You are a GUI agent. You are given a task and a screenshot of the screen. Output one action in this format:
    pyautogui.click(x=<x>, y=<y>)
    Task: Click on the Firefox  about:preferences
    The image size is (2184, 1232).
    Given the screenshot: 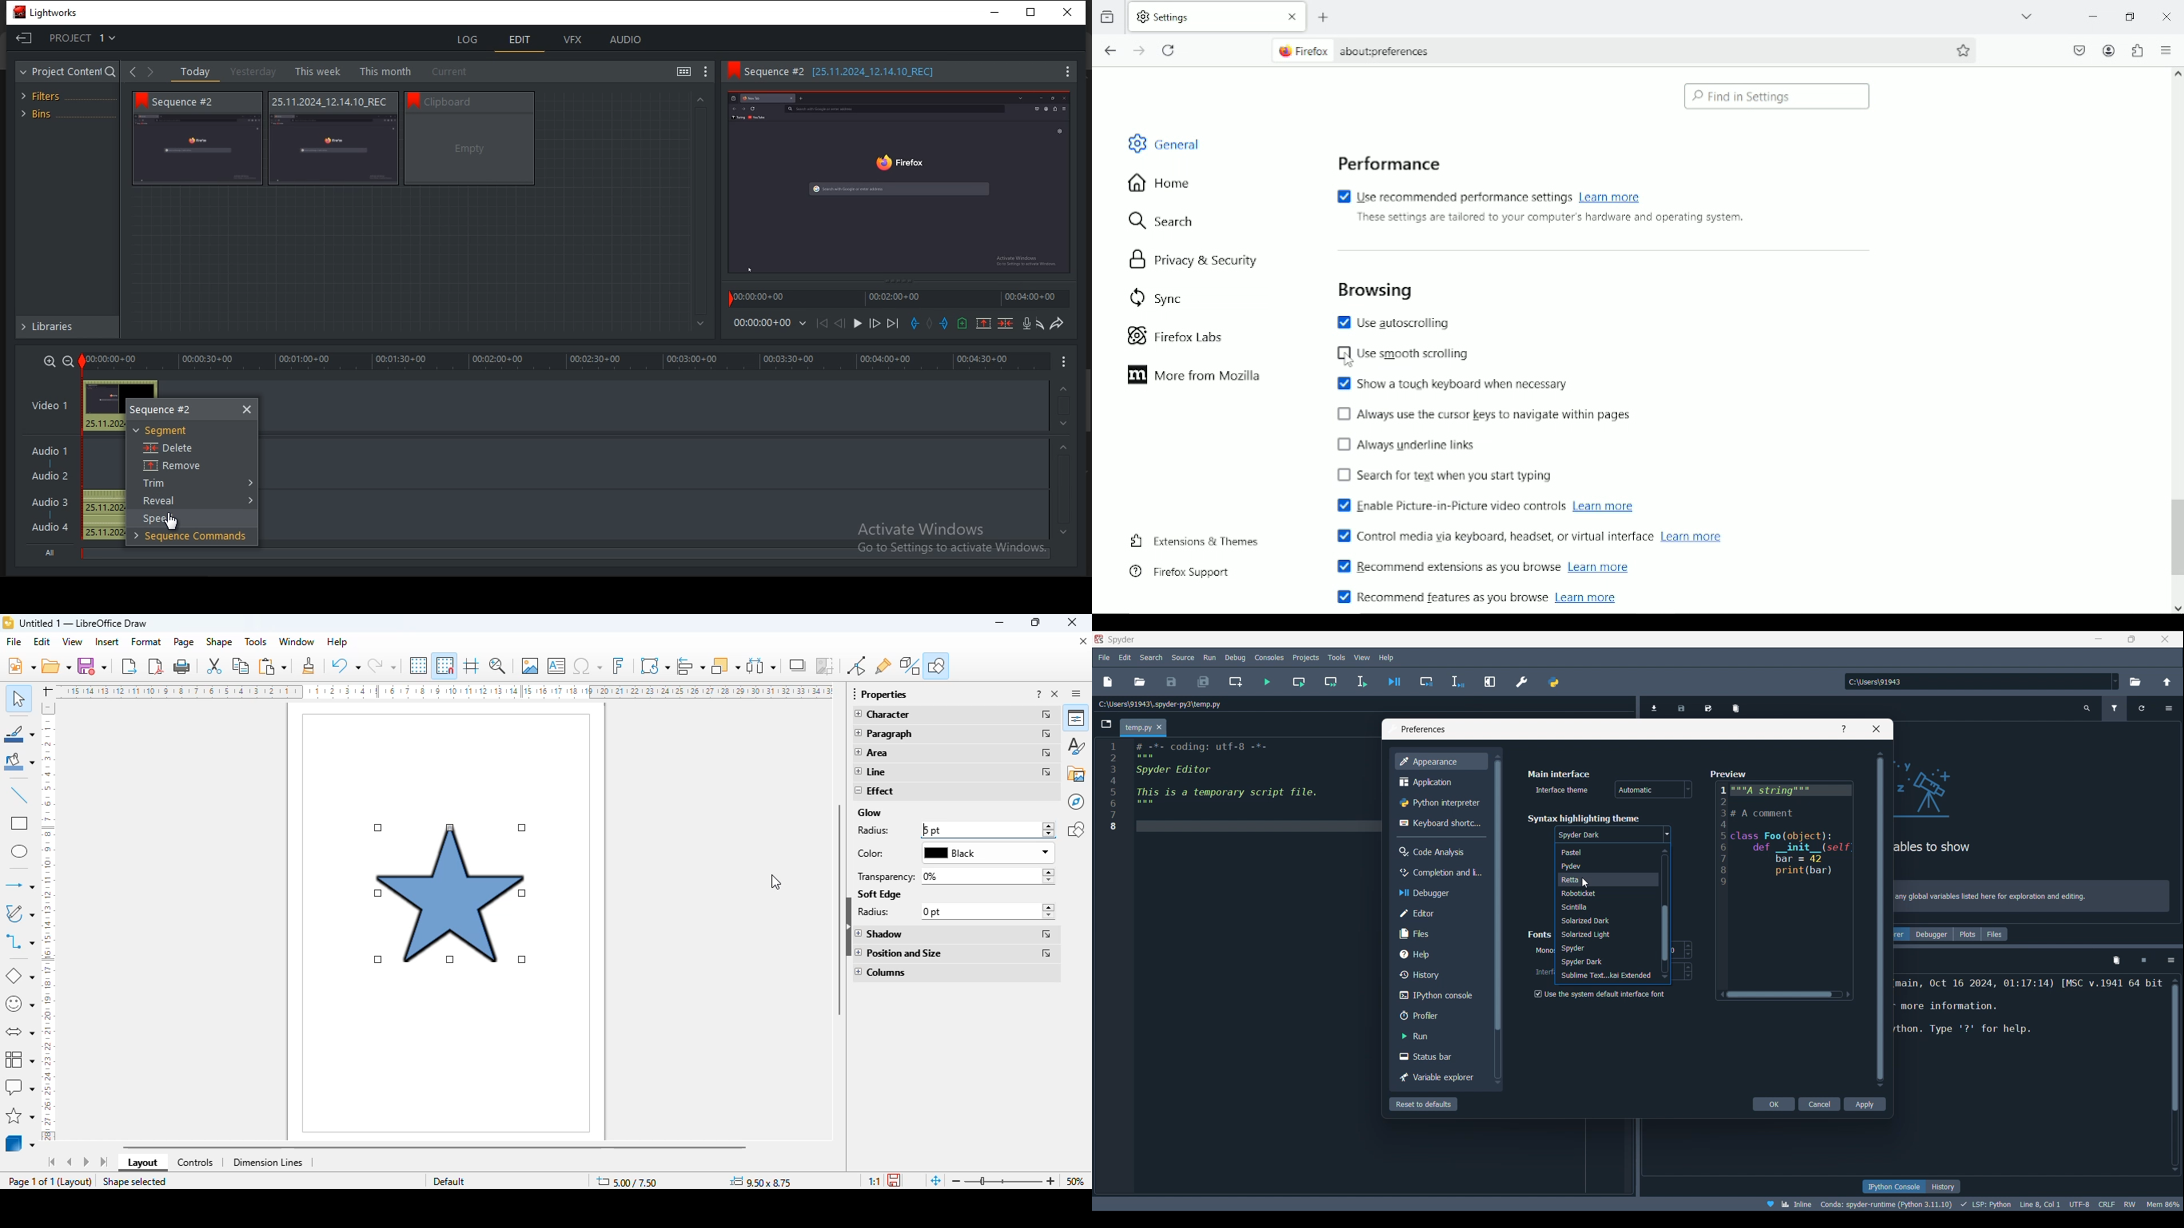 What is the action you would take?
    pyautogui.click(x=1352, y=52)
    